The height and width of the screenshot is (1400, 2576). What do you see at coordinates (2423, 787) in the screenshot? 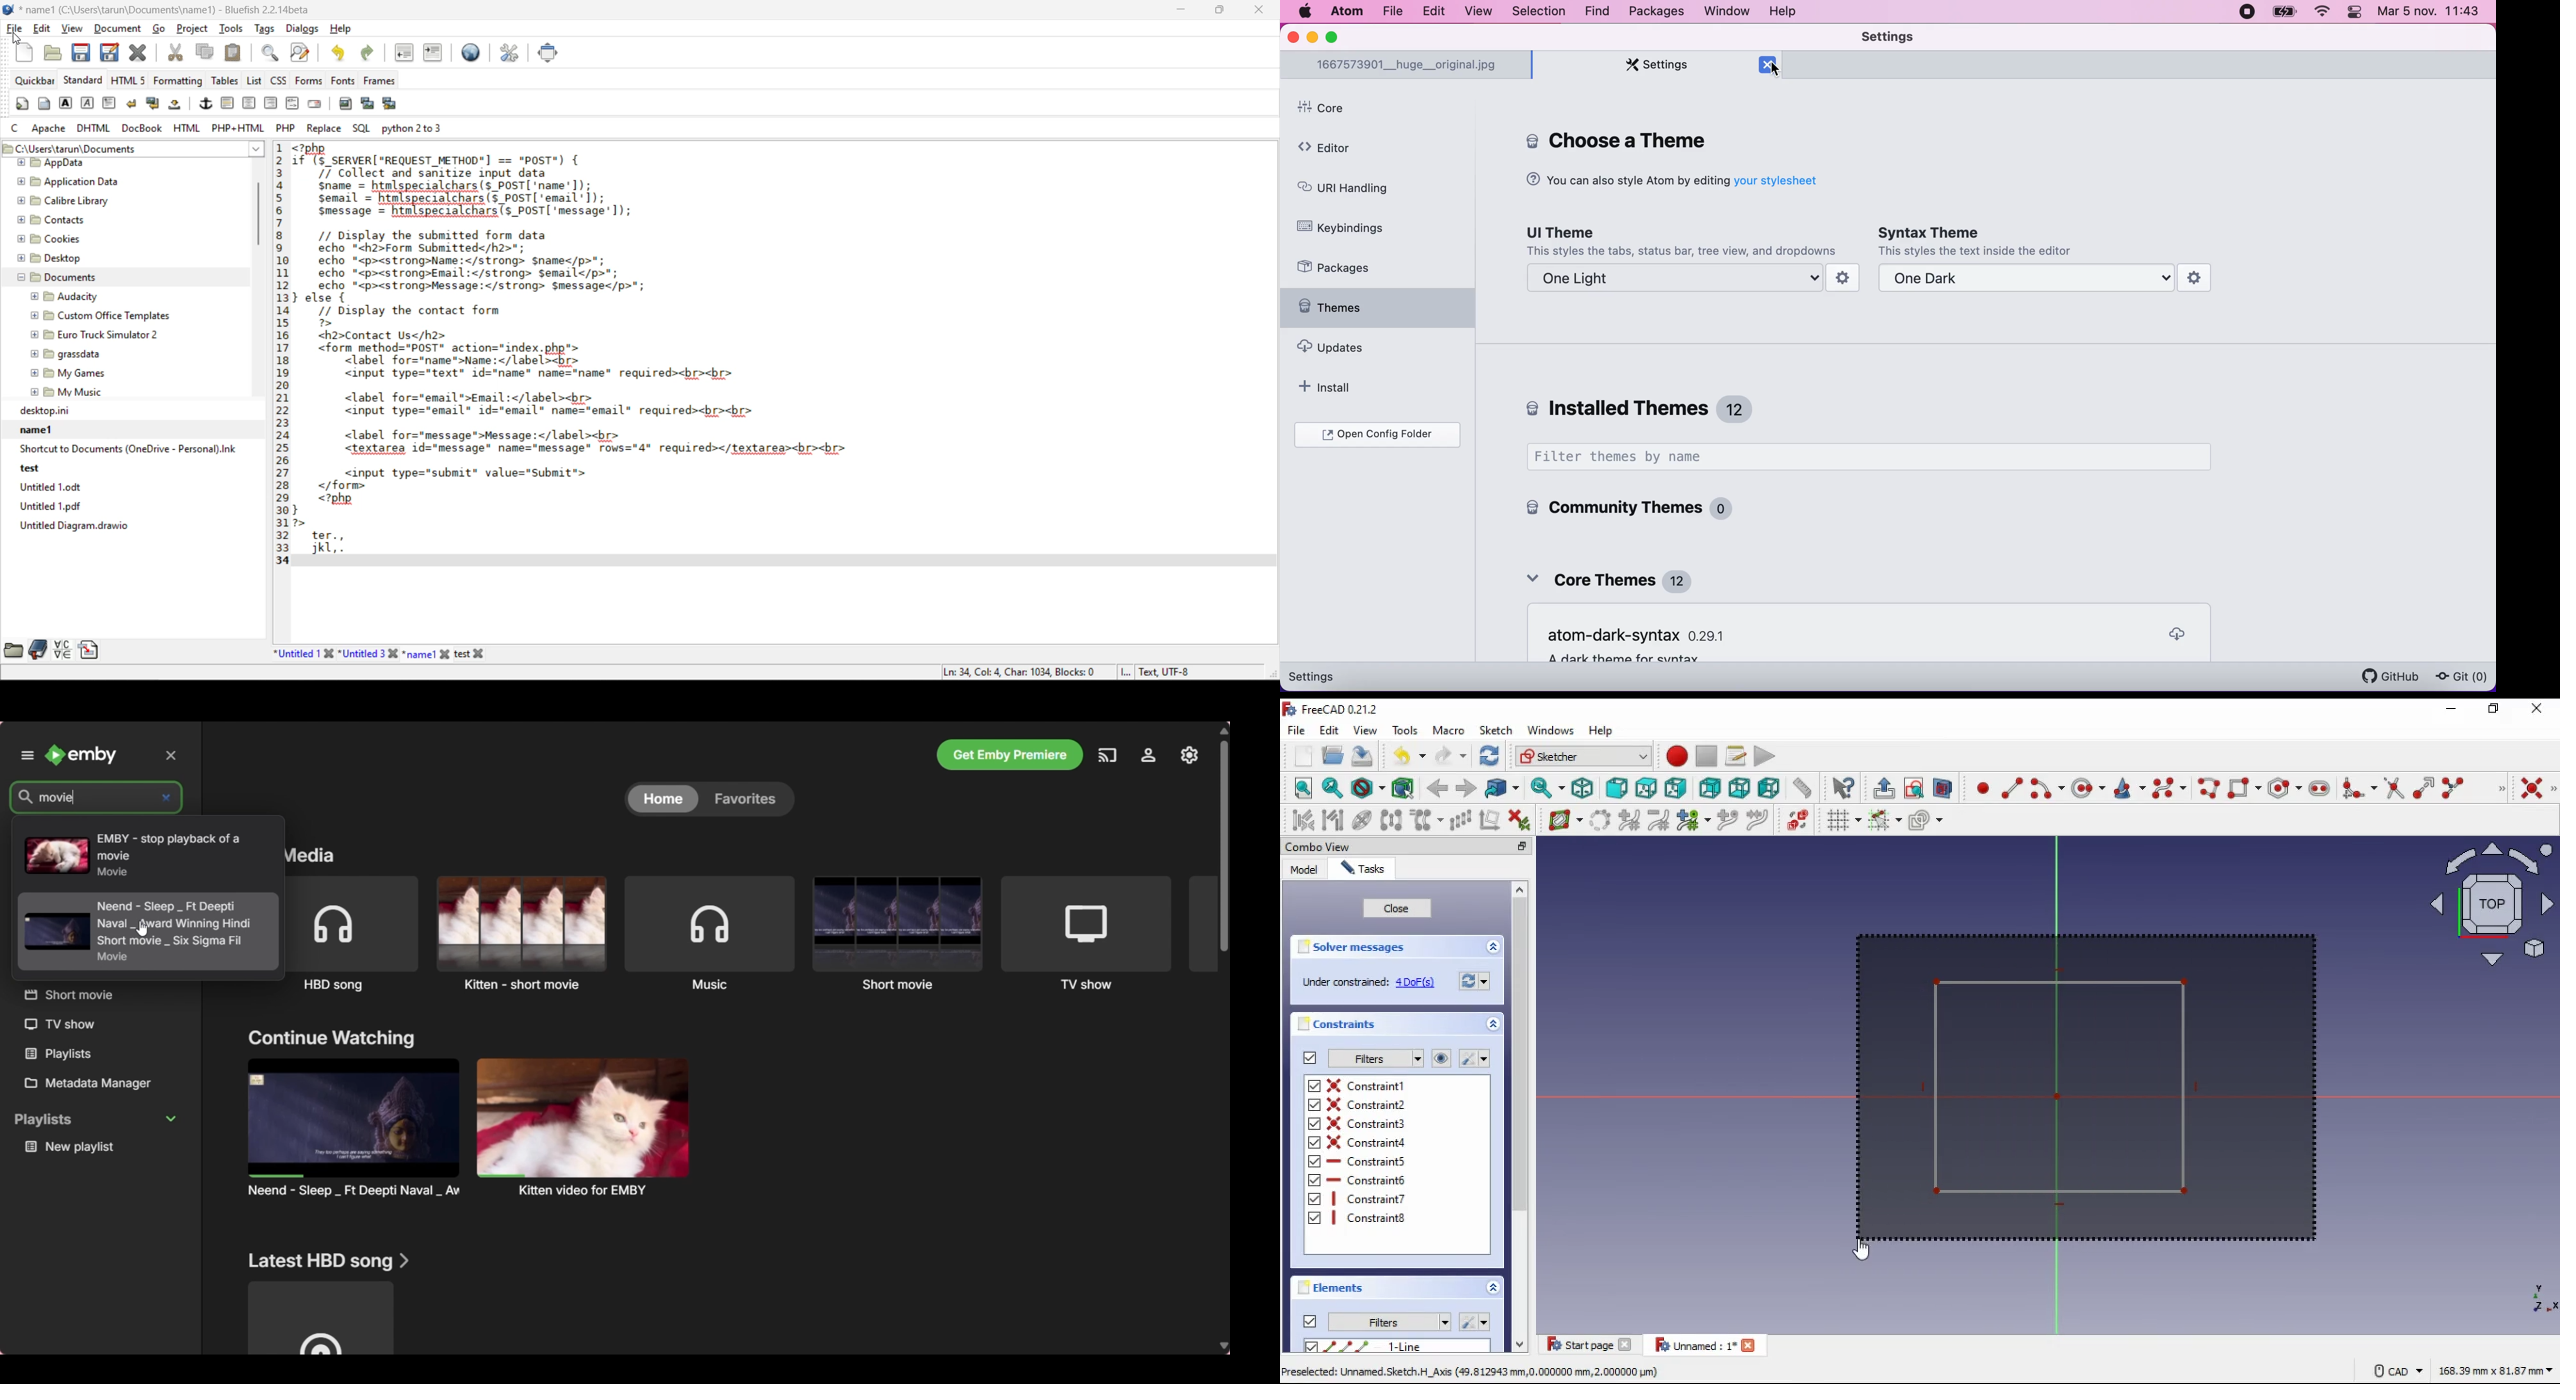
I see `extend  edge` at bounding box center [2423, 787].